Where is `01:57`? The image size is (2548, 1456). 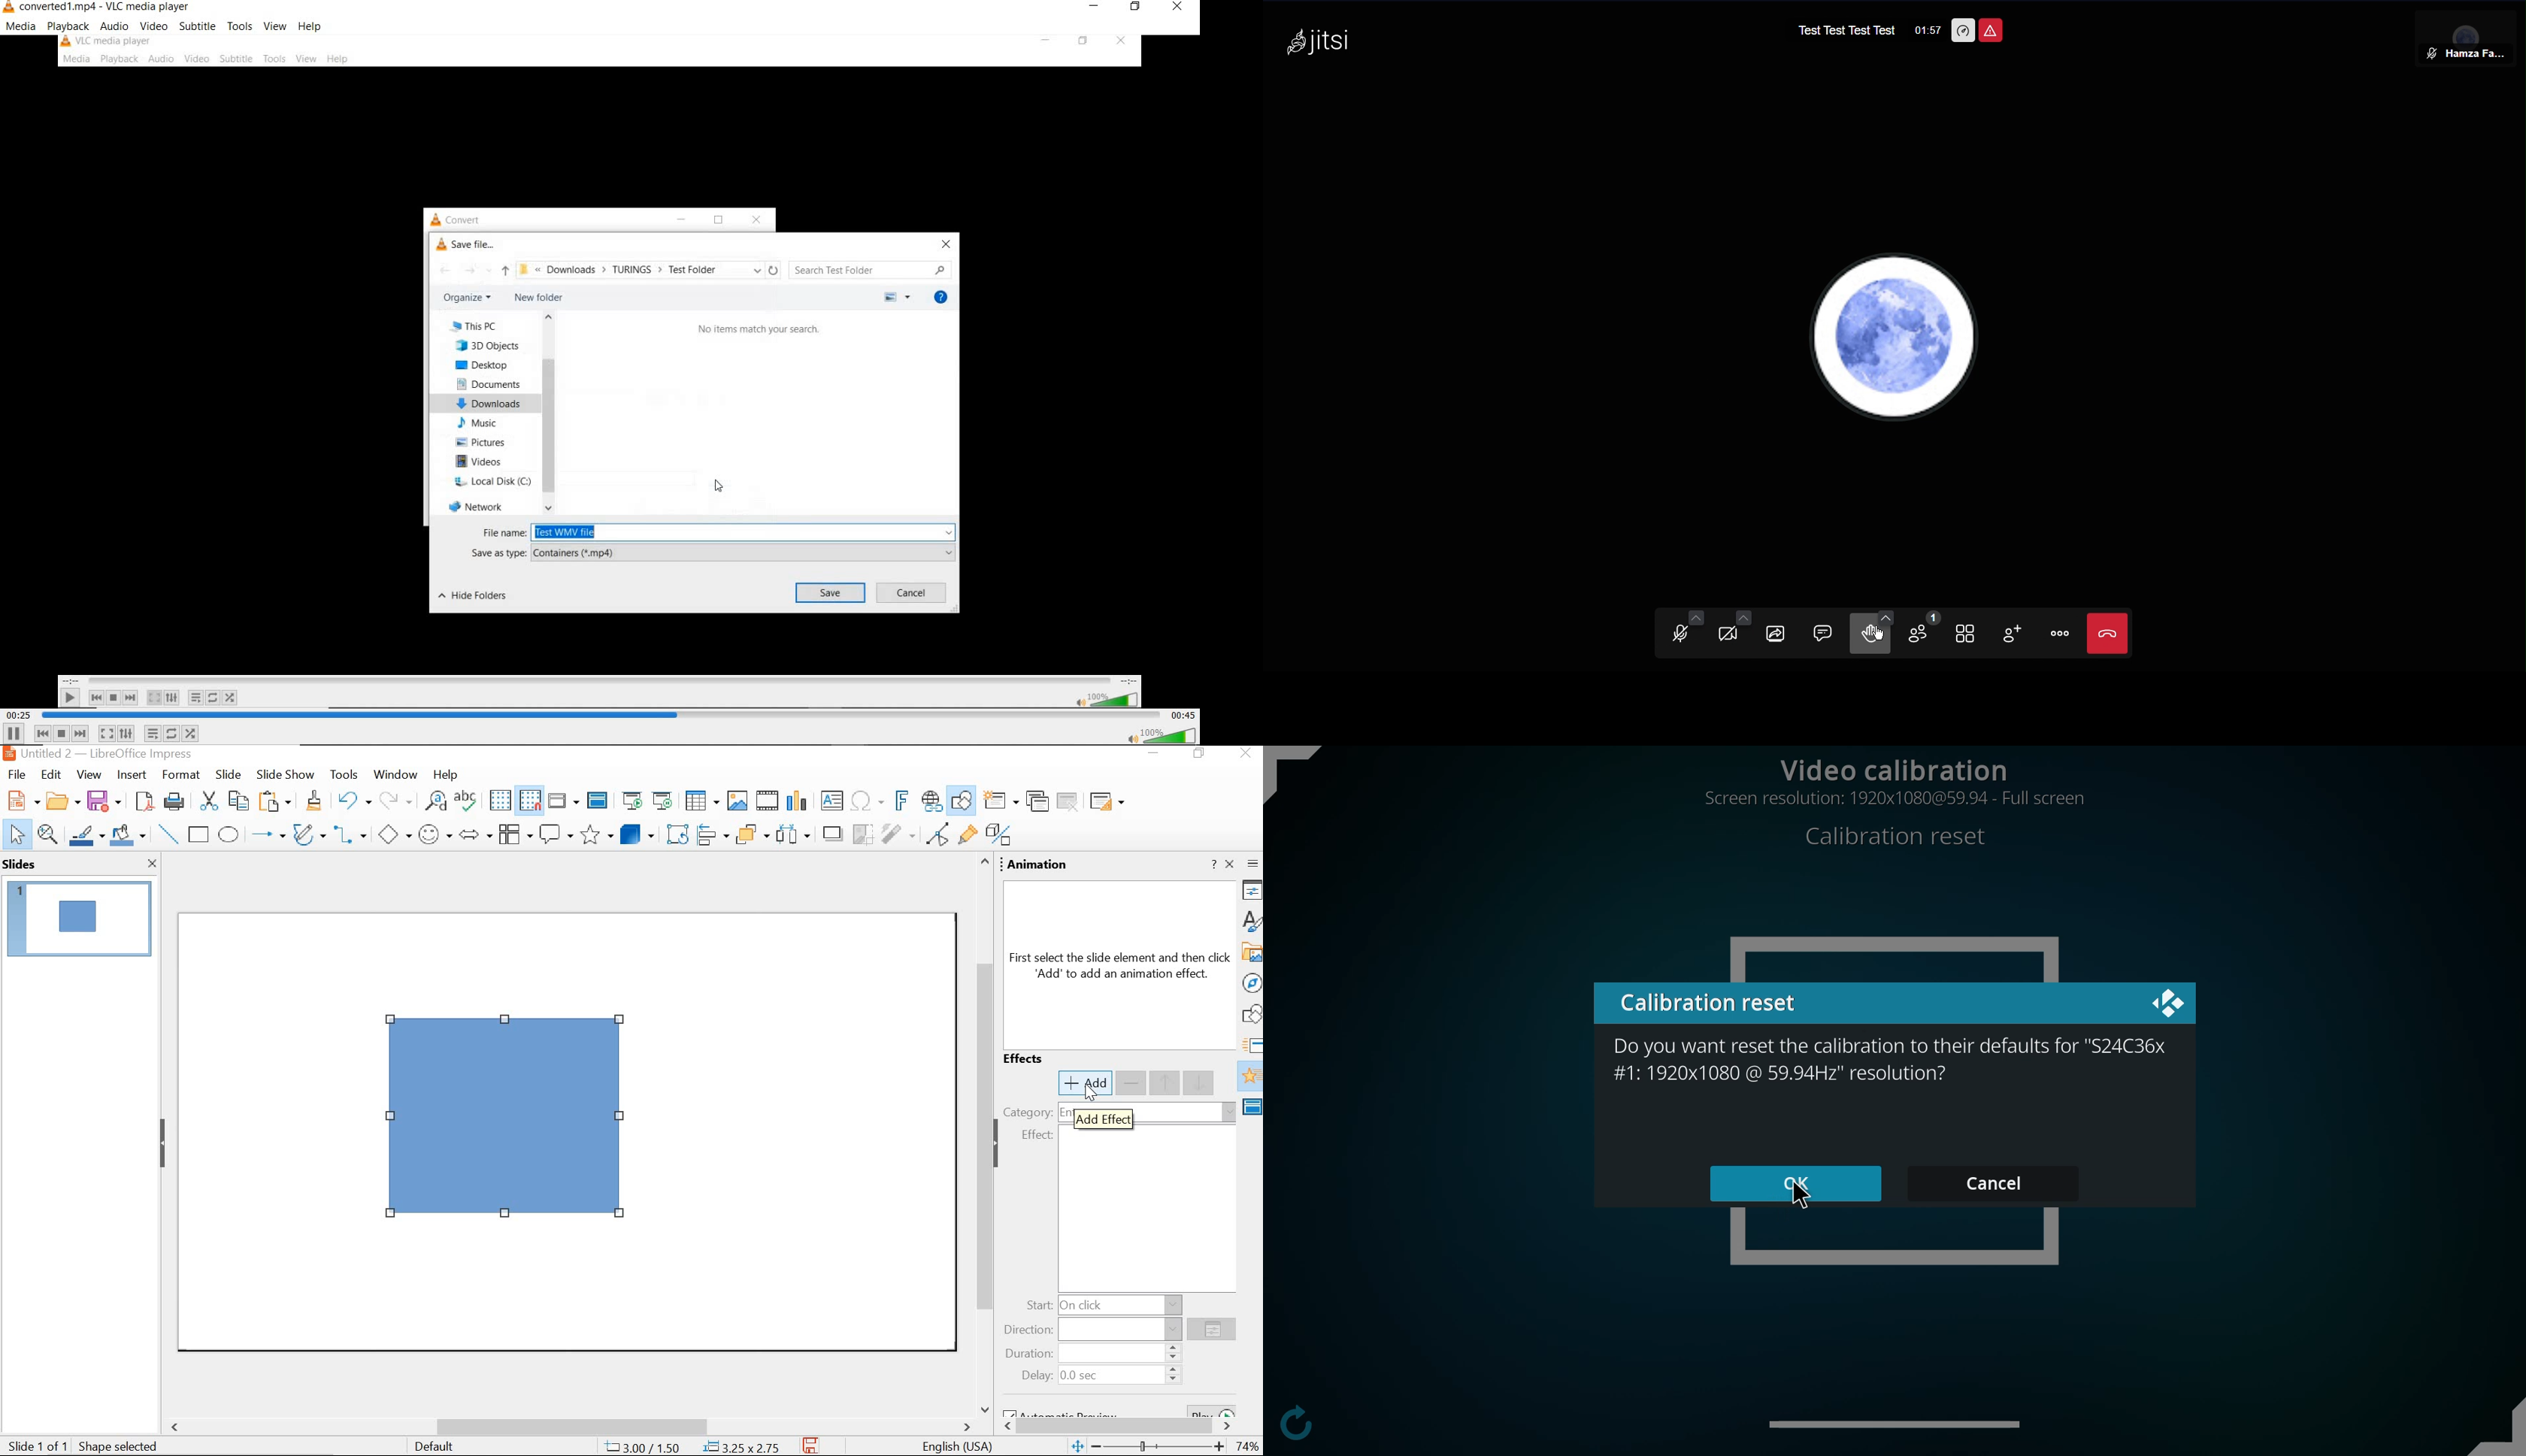 01:57 is located at coordinates (1926, 30).